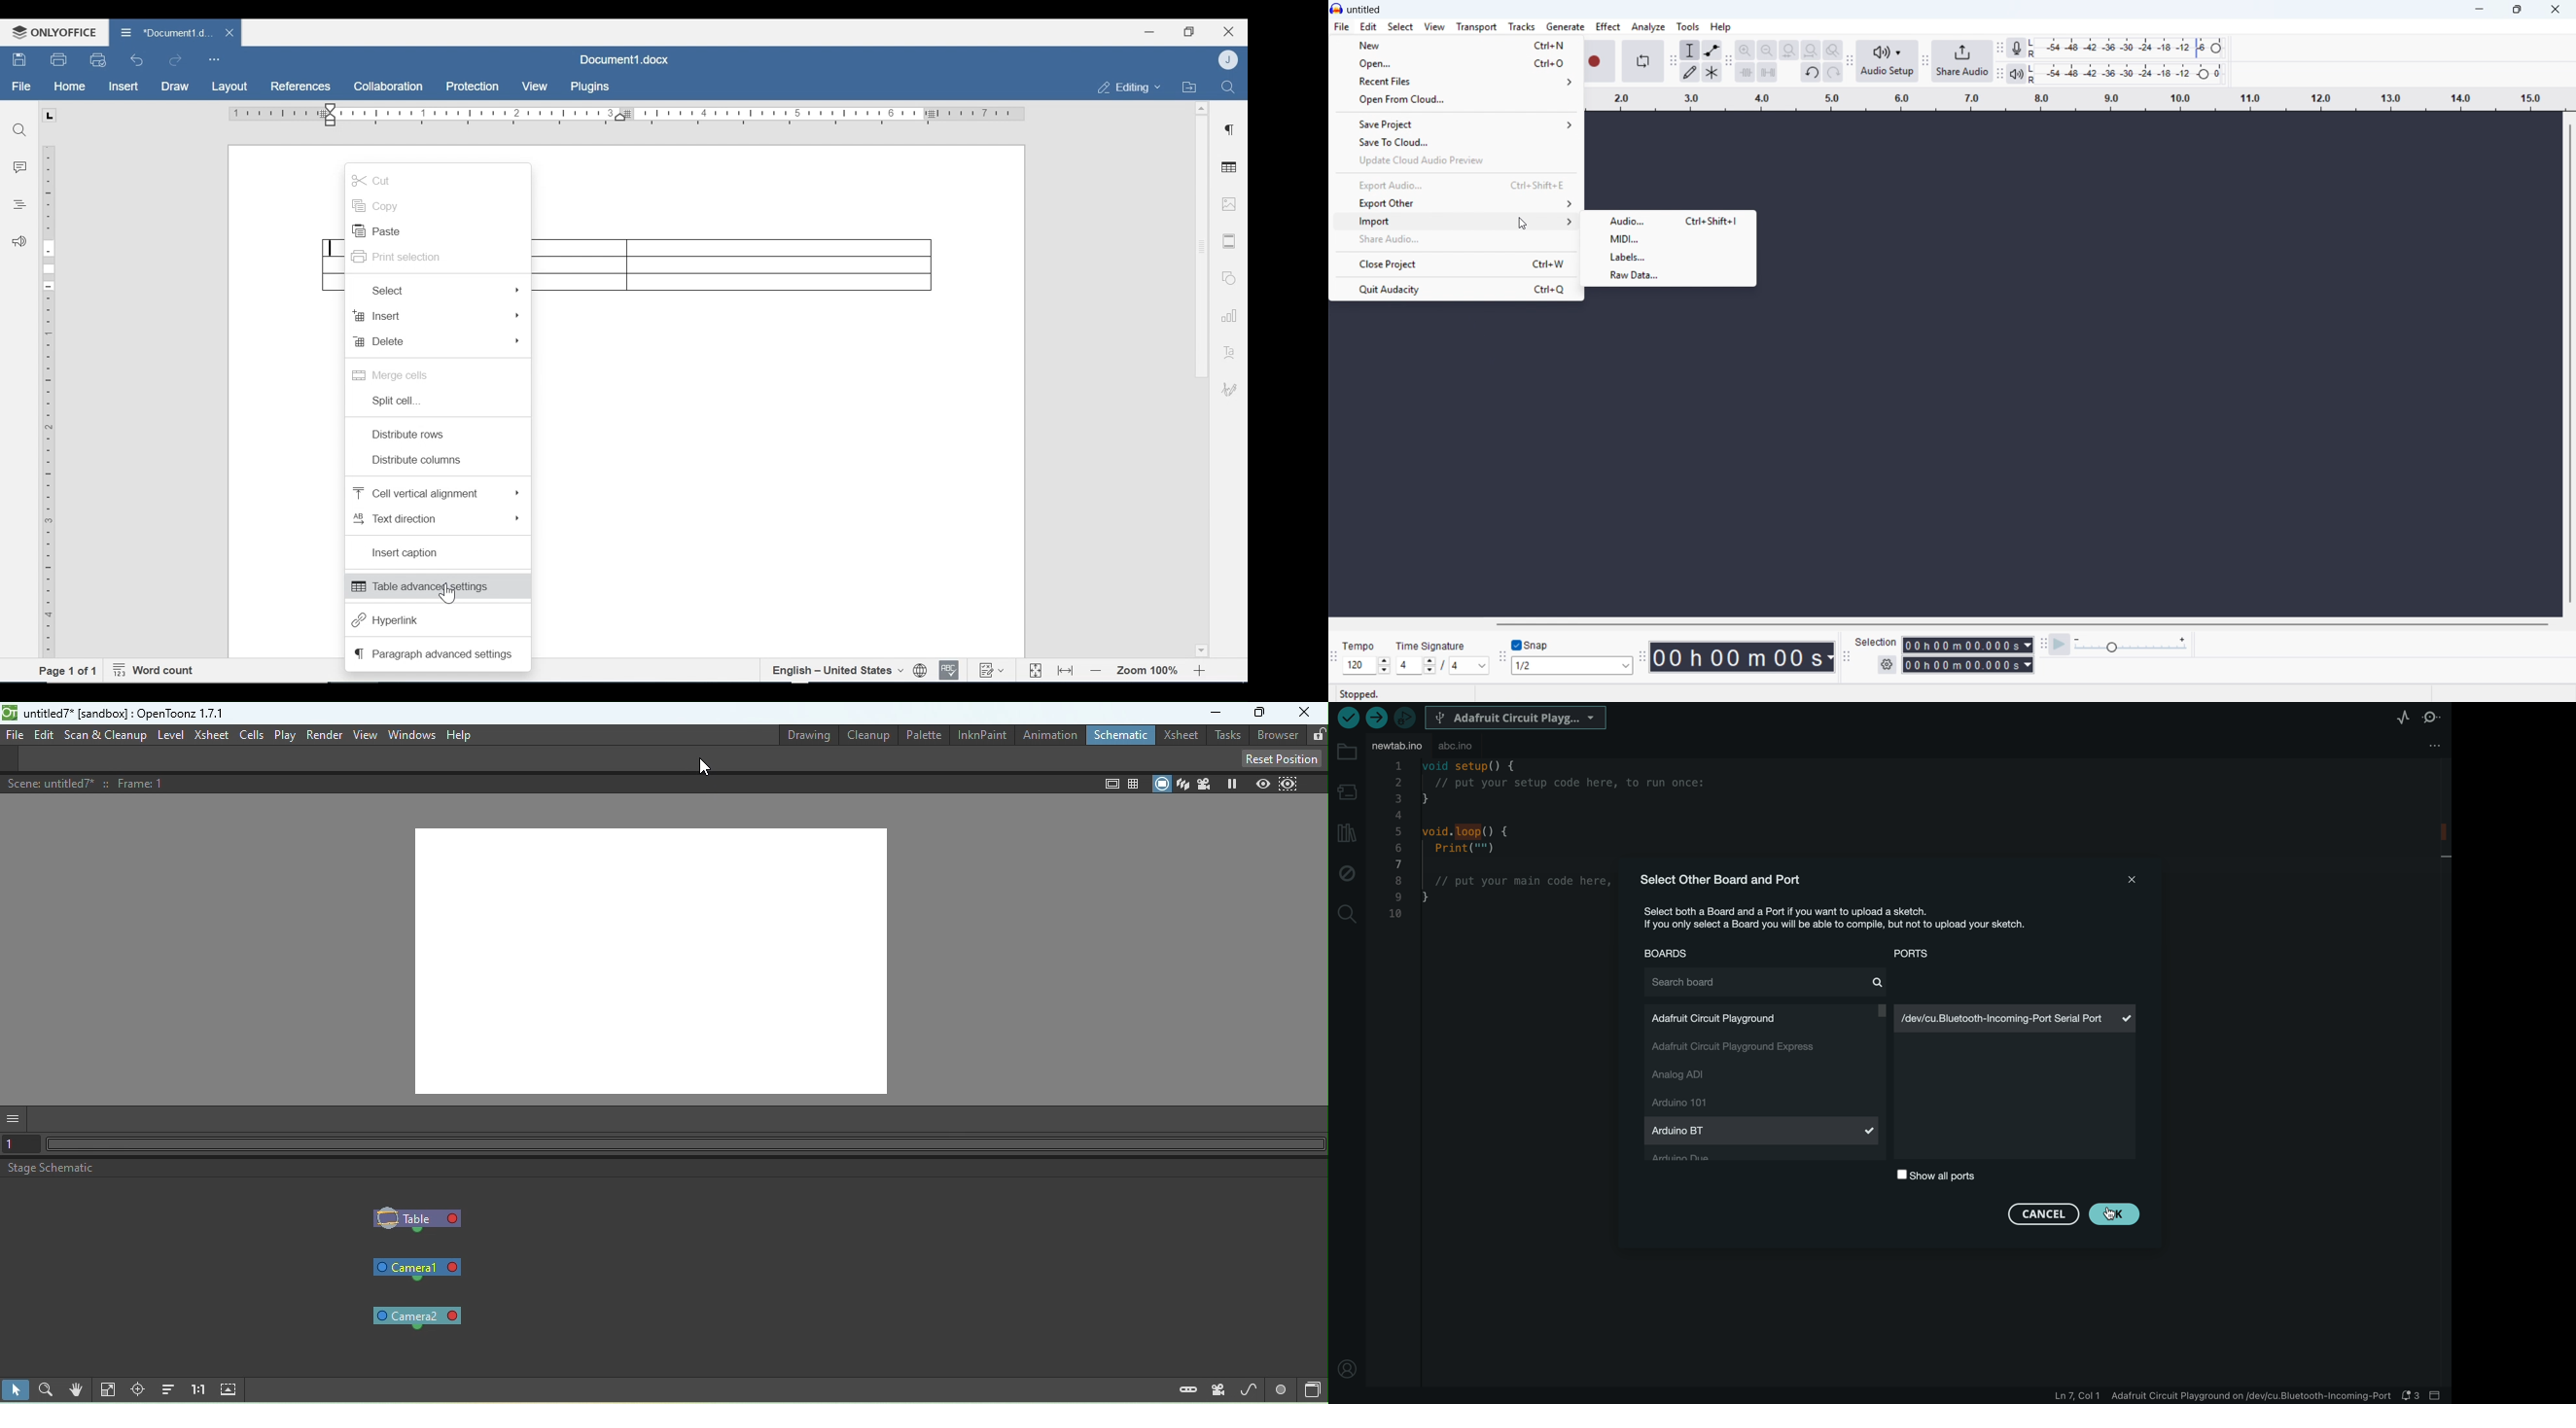  Describe the element at coordinates (536, 86) in the screenshot. I see `View` at that location.